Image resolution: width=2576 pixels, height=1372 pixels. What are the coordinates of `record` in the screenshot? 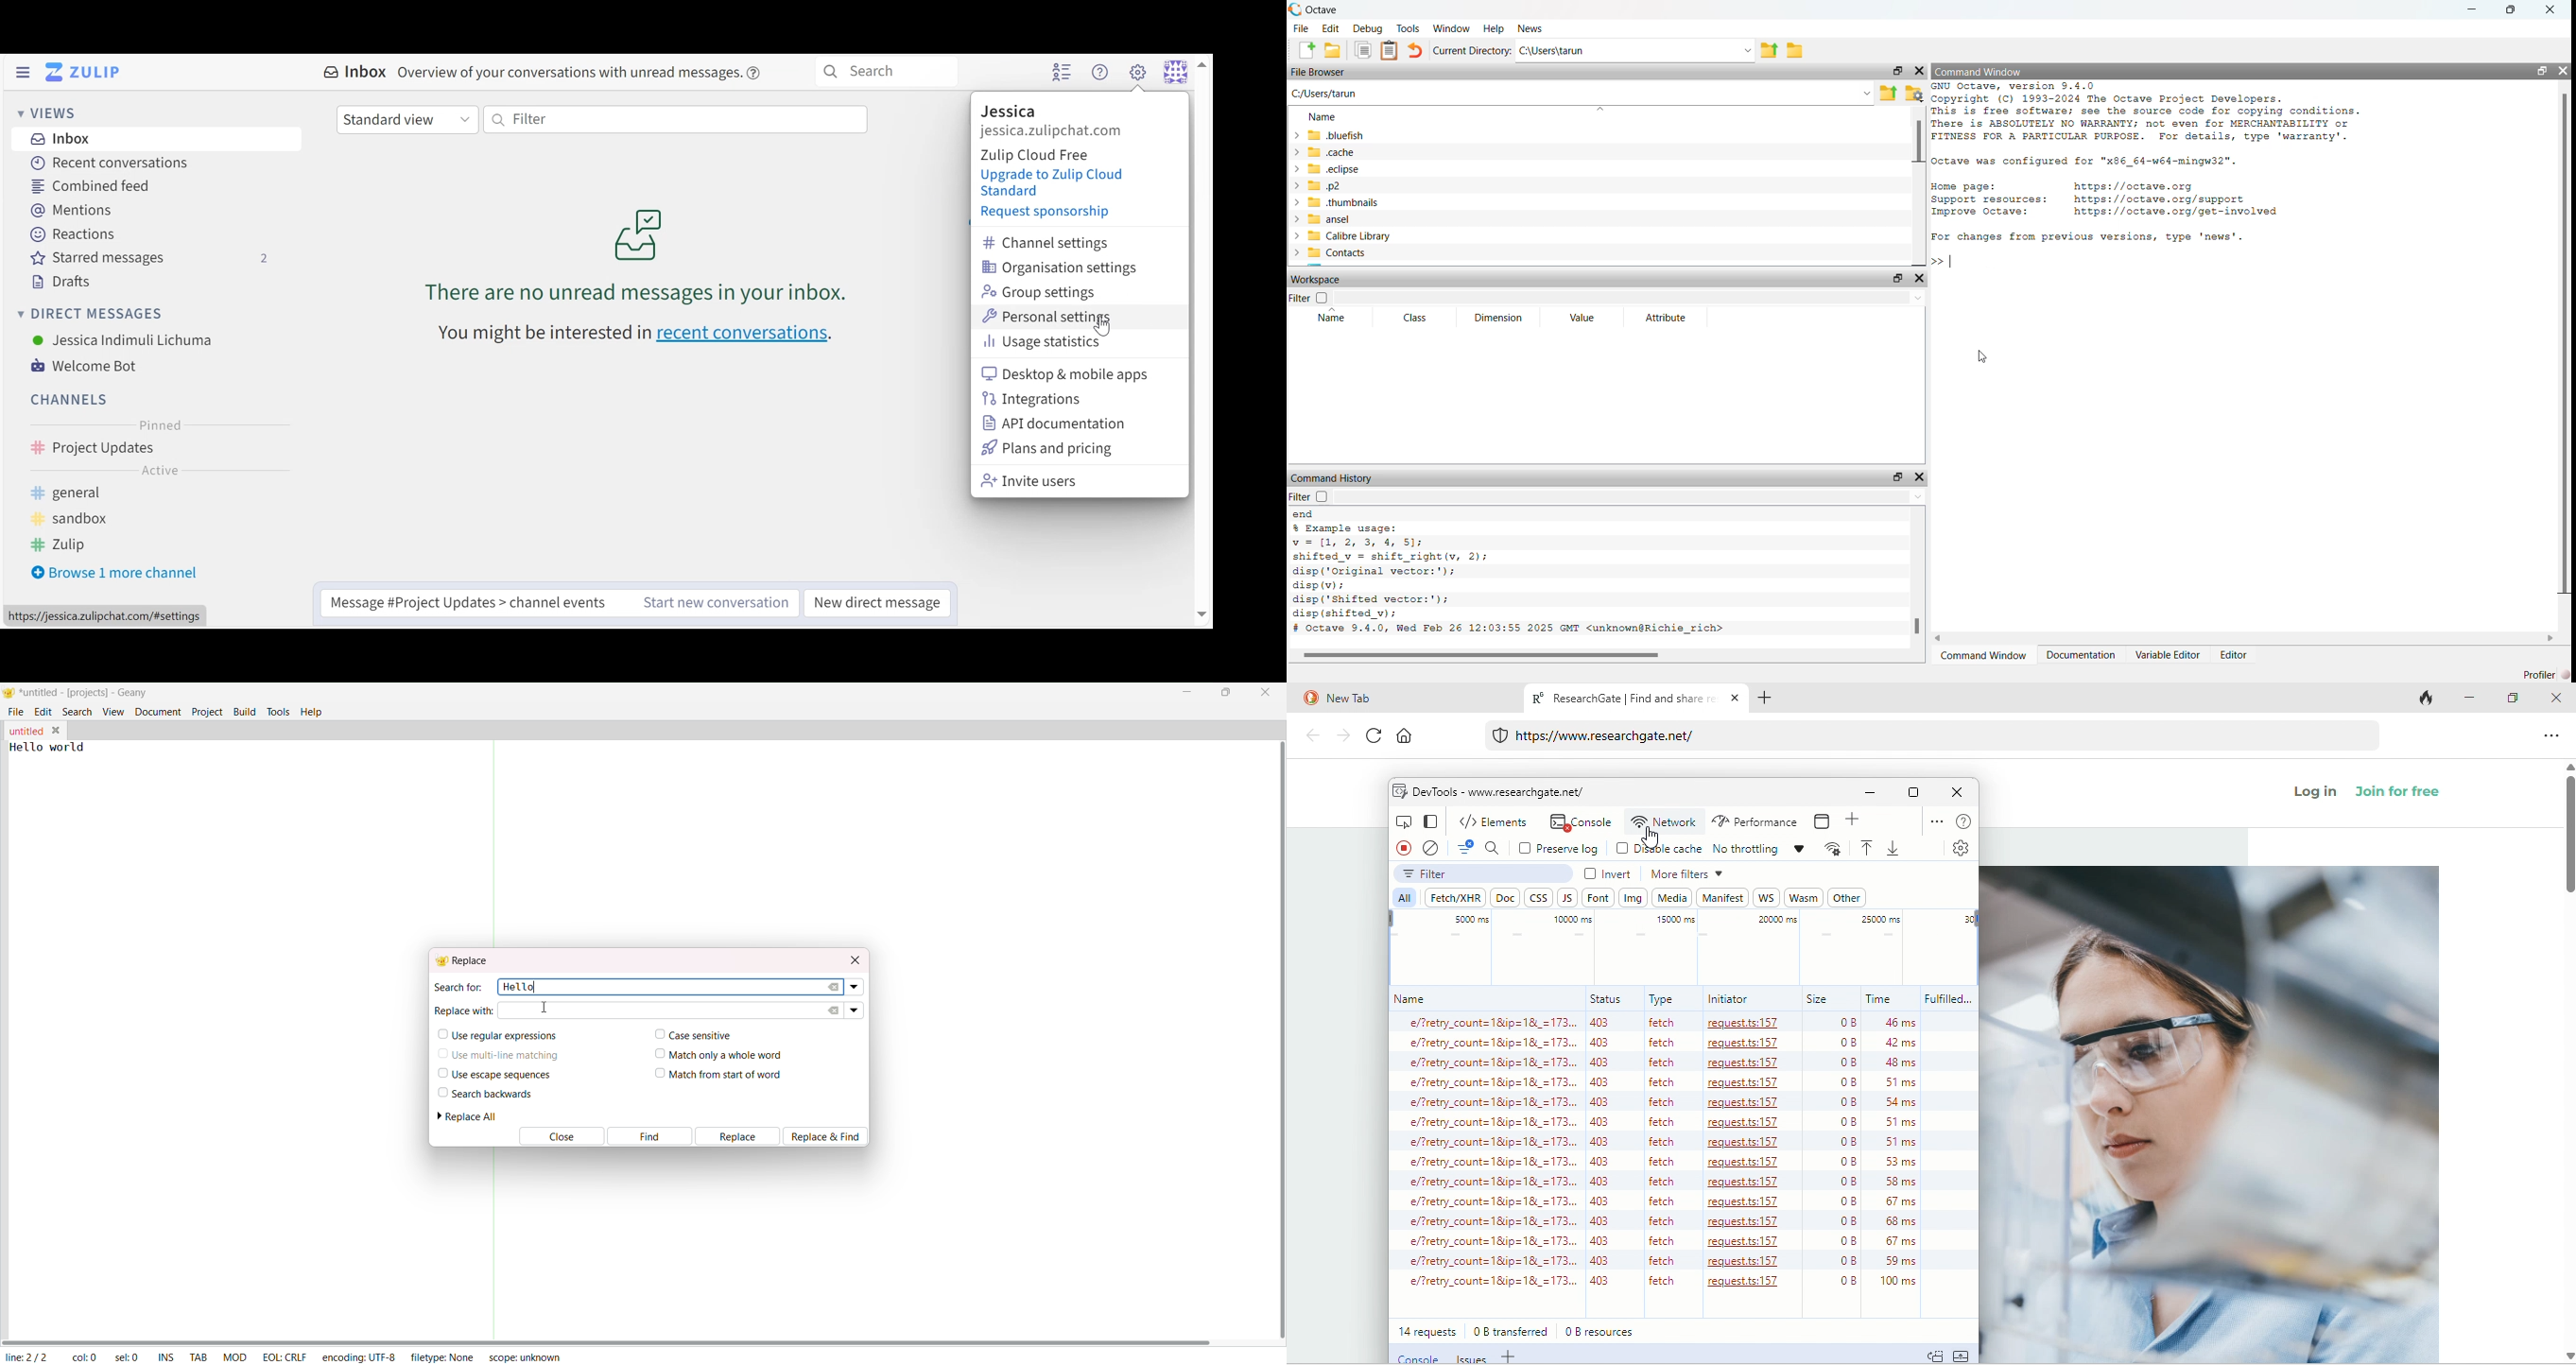 It's located at (1400, 850).